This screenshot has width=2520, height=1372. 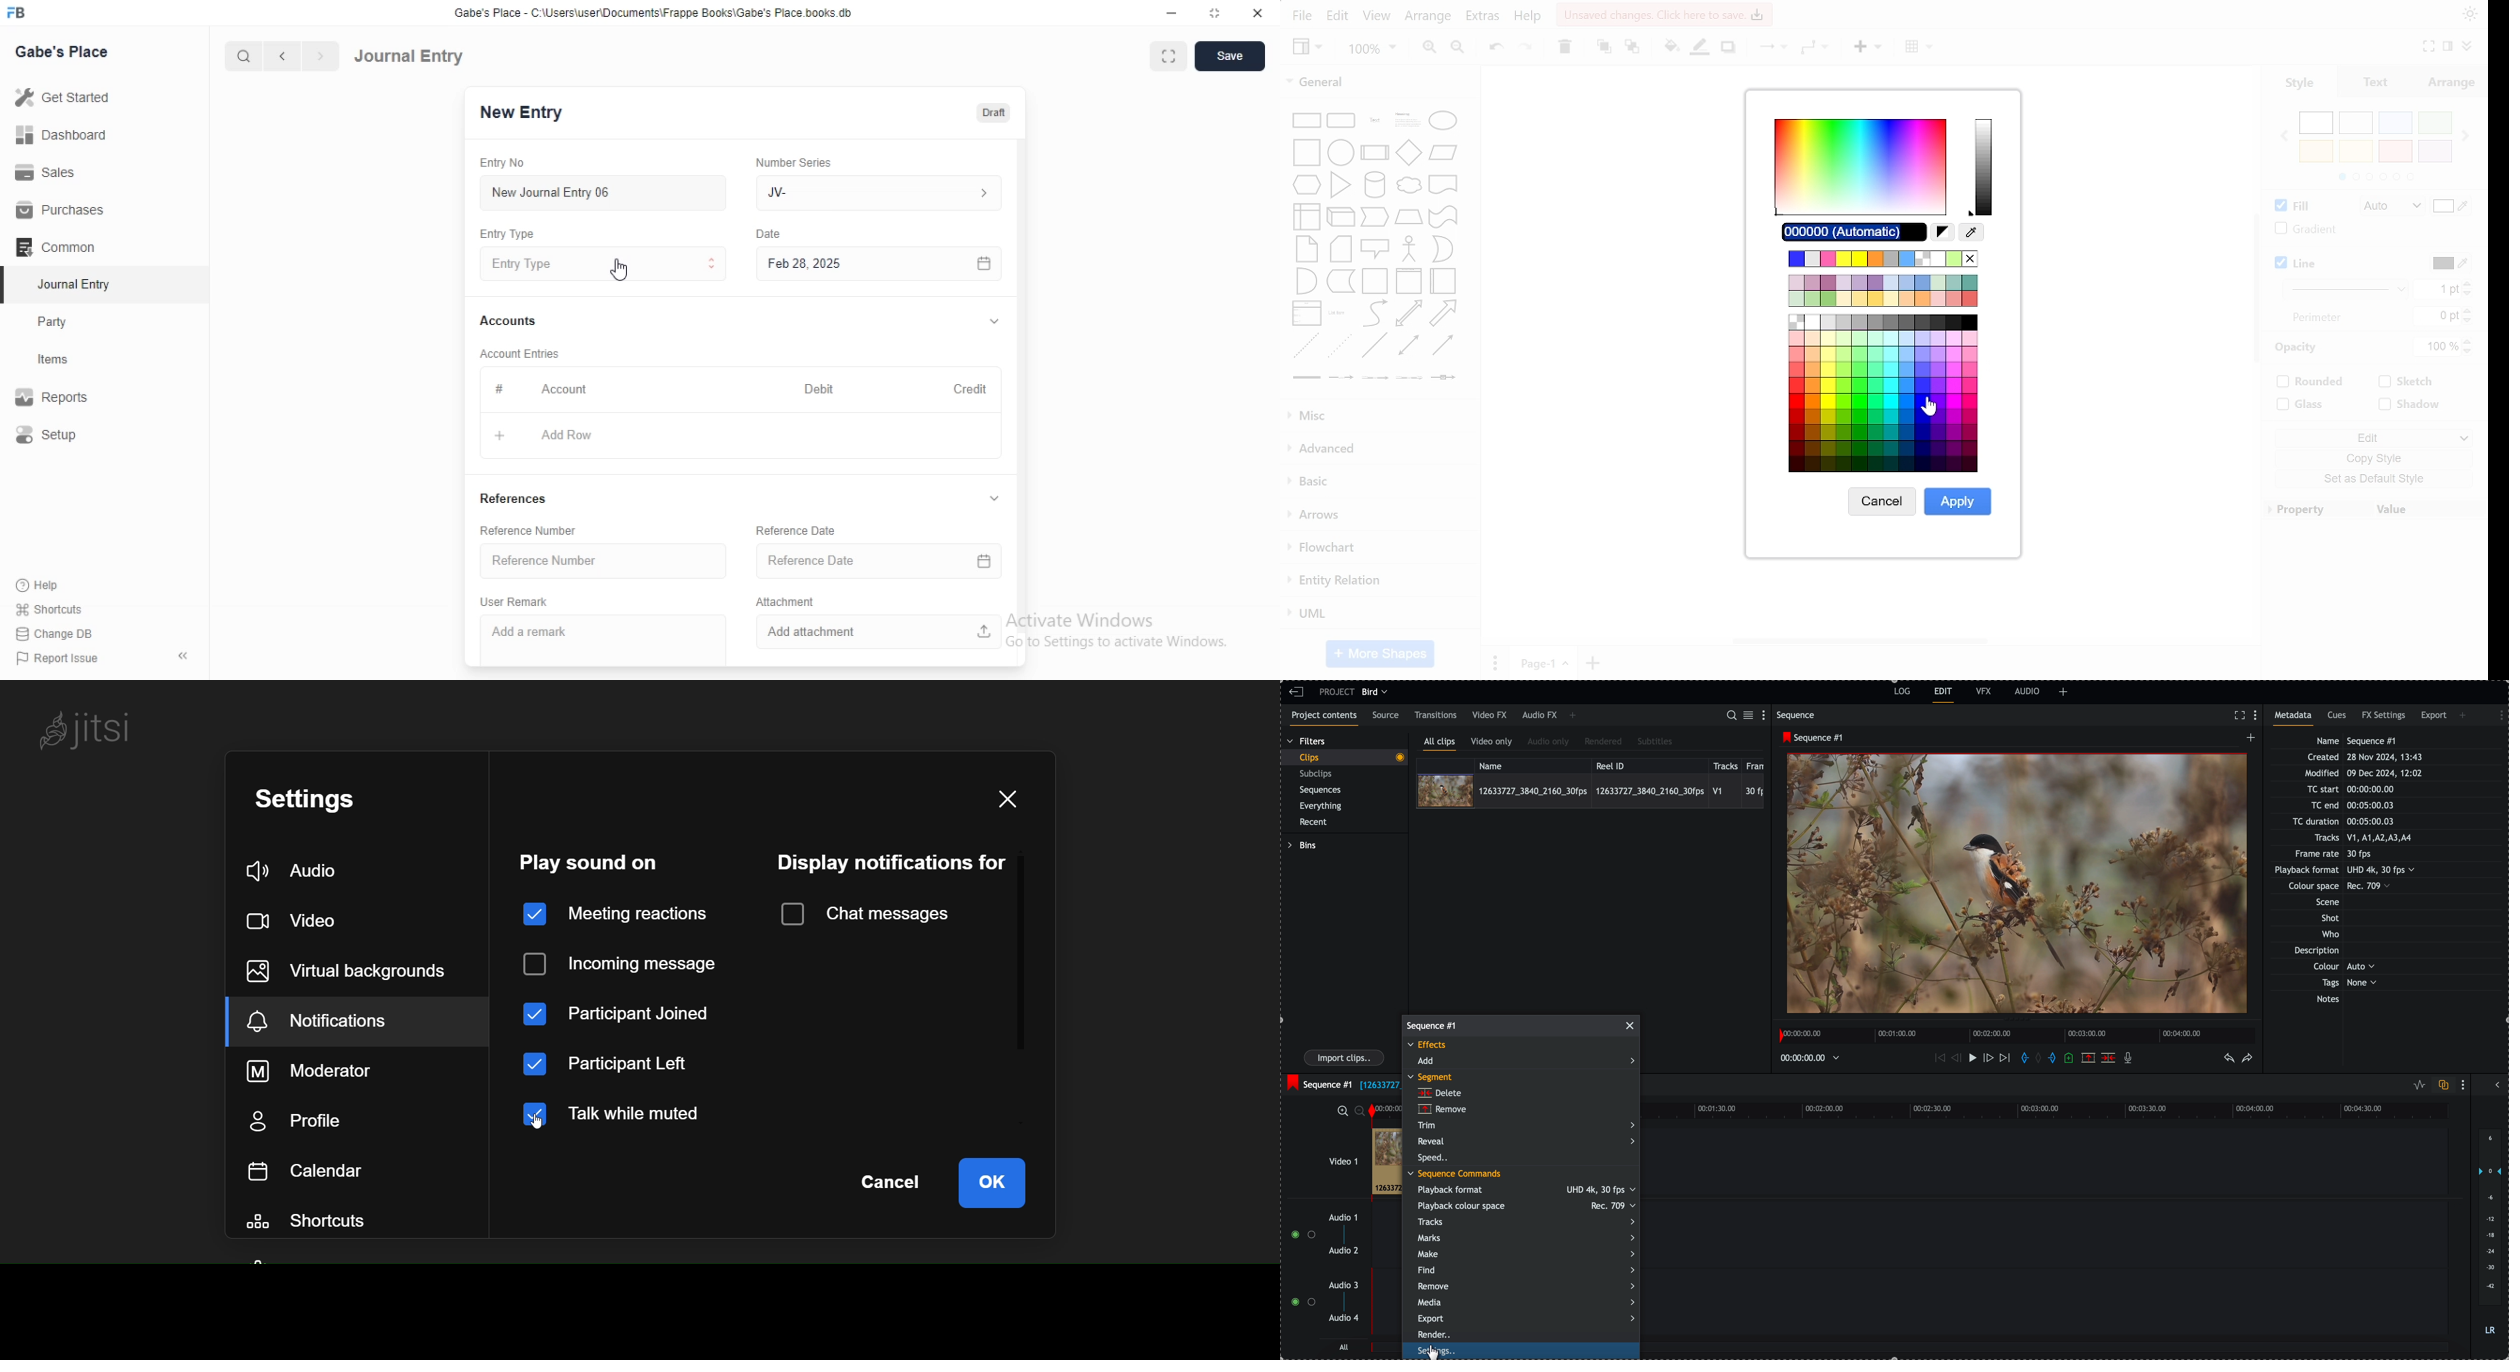 I want to click on calender, so click(x=982, y=562).